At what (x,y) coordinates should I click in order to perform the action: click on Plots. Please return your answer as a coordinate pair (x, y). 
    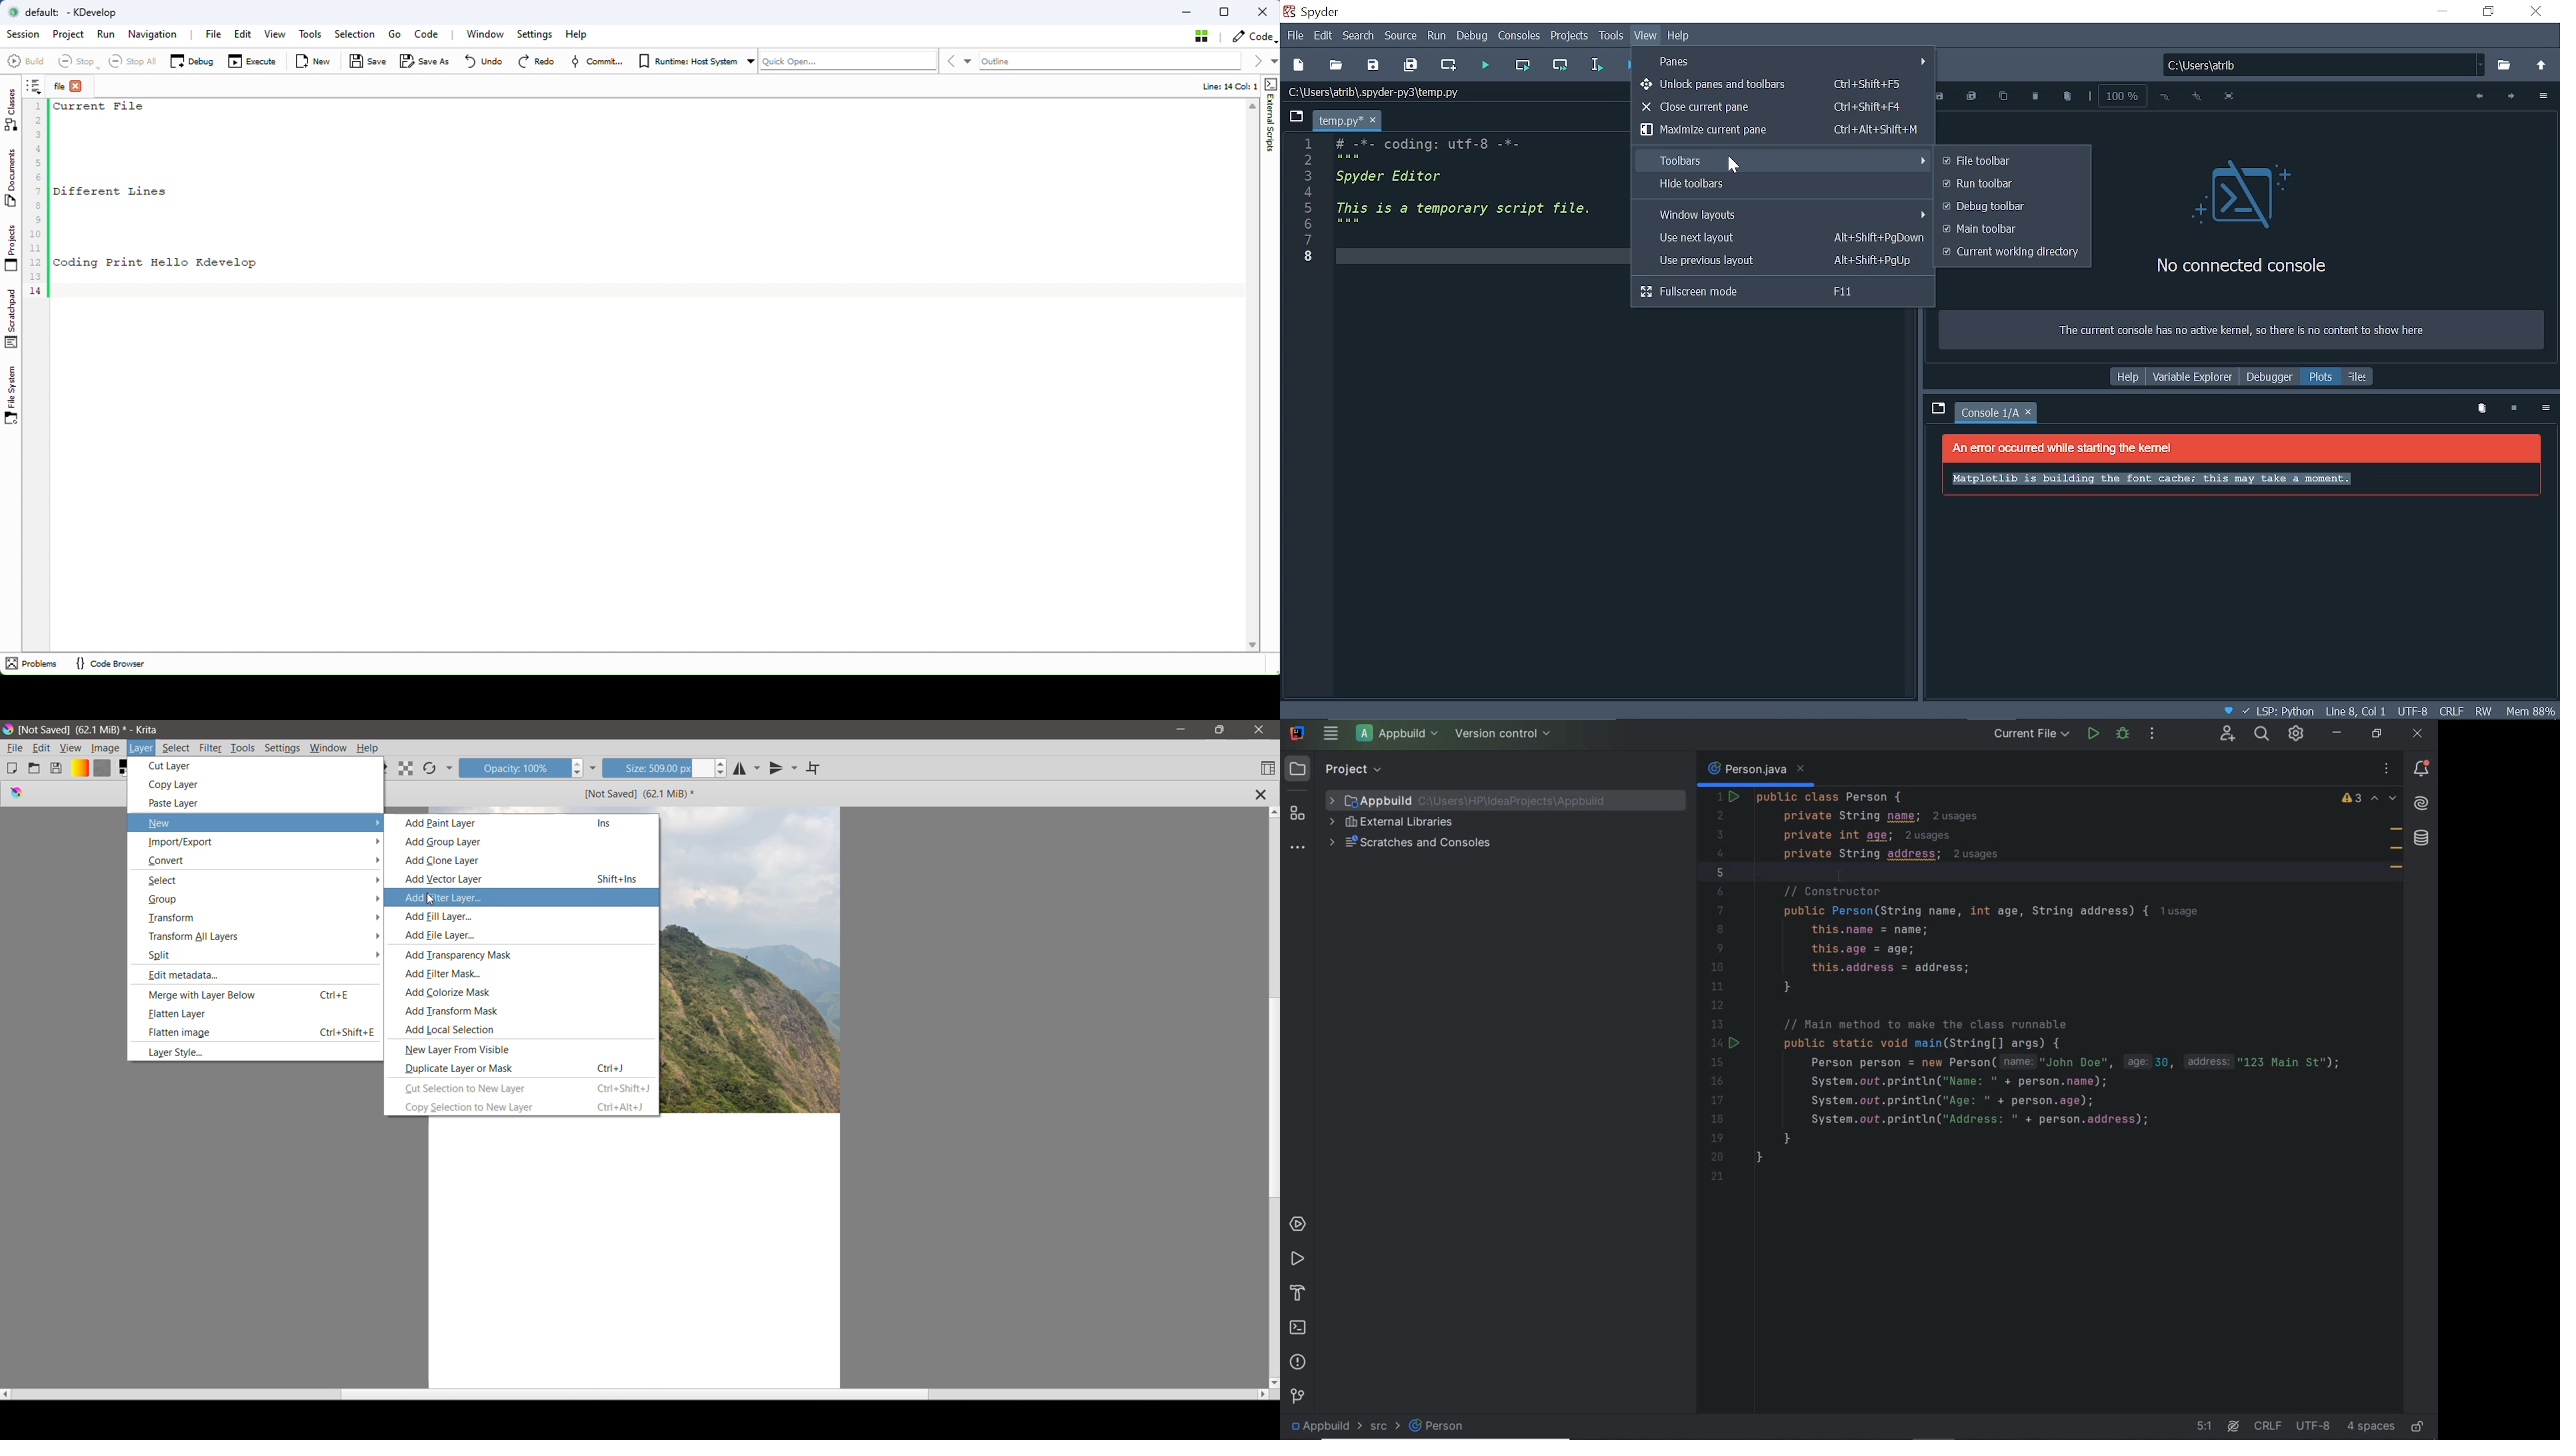
    Looking at the image, I should click on (2322, 377).